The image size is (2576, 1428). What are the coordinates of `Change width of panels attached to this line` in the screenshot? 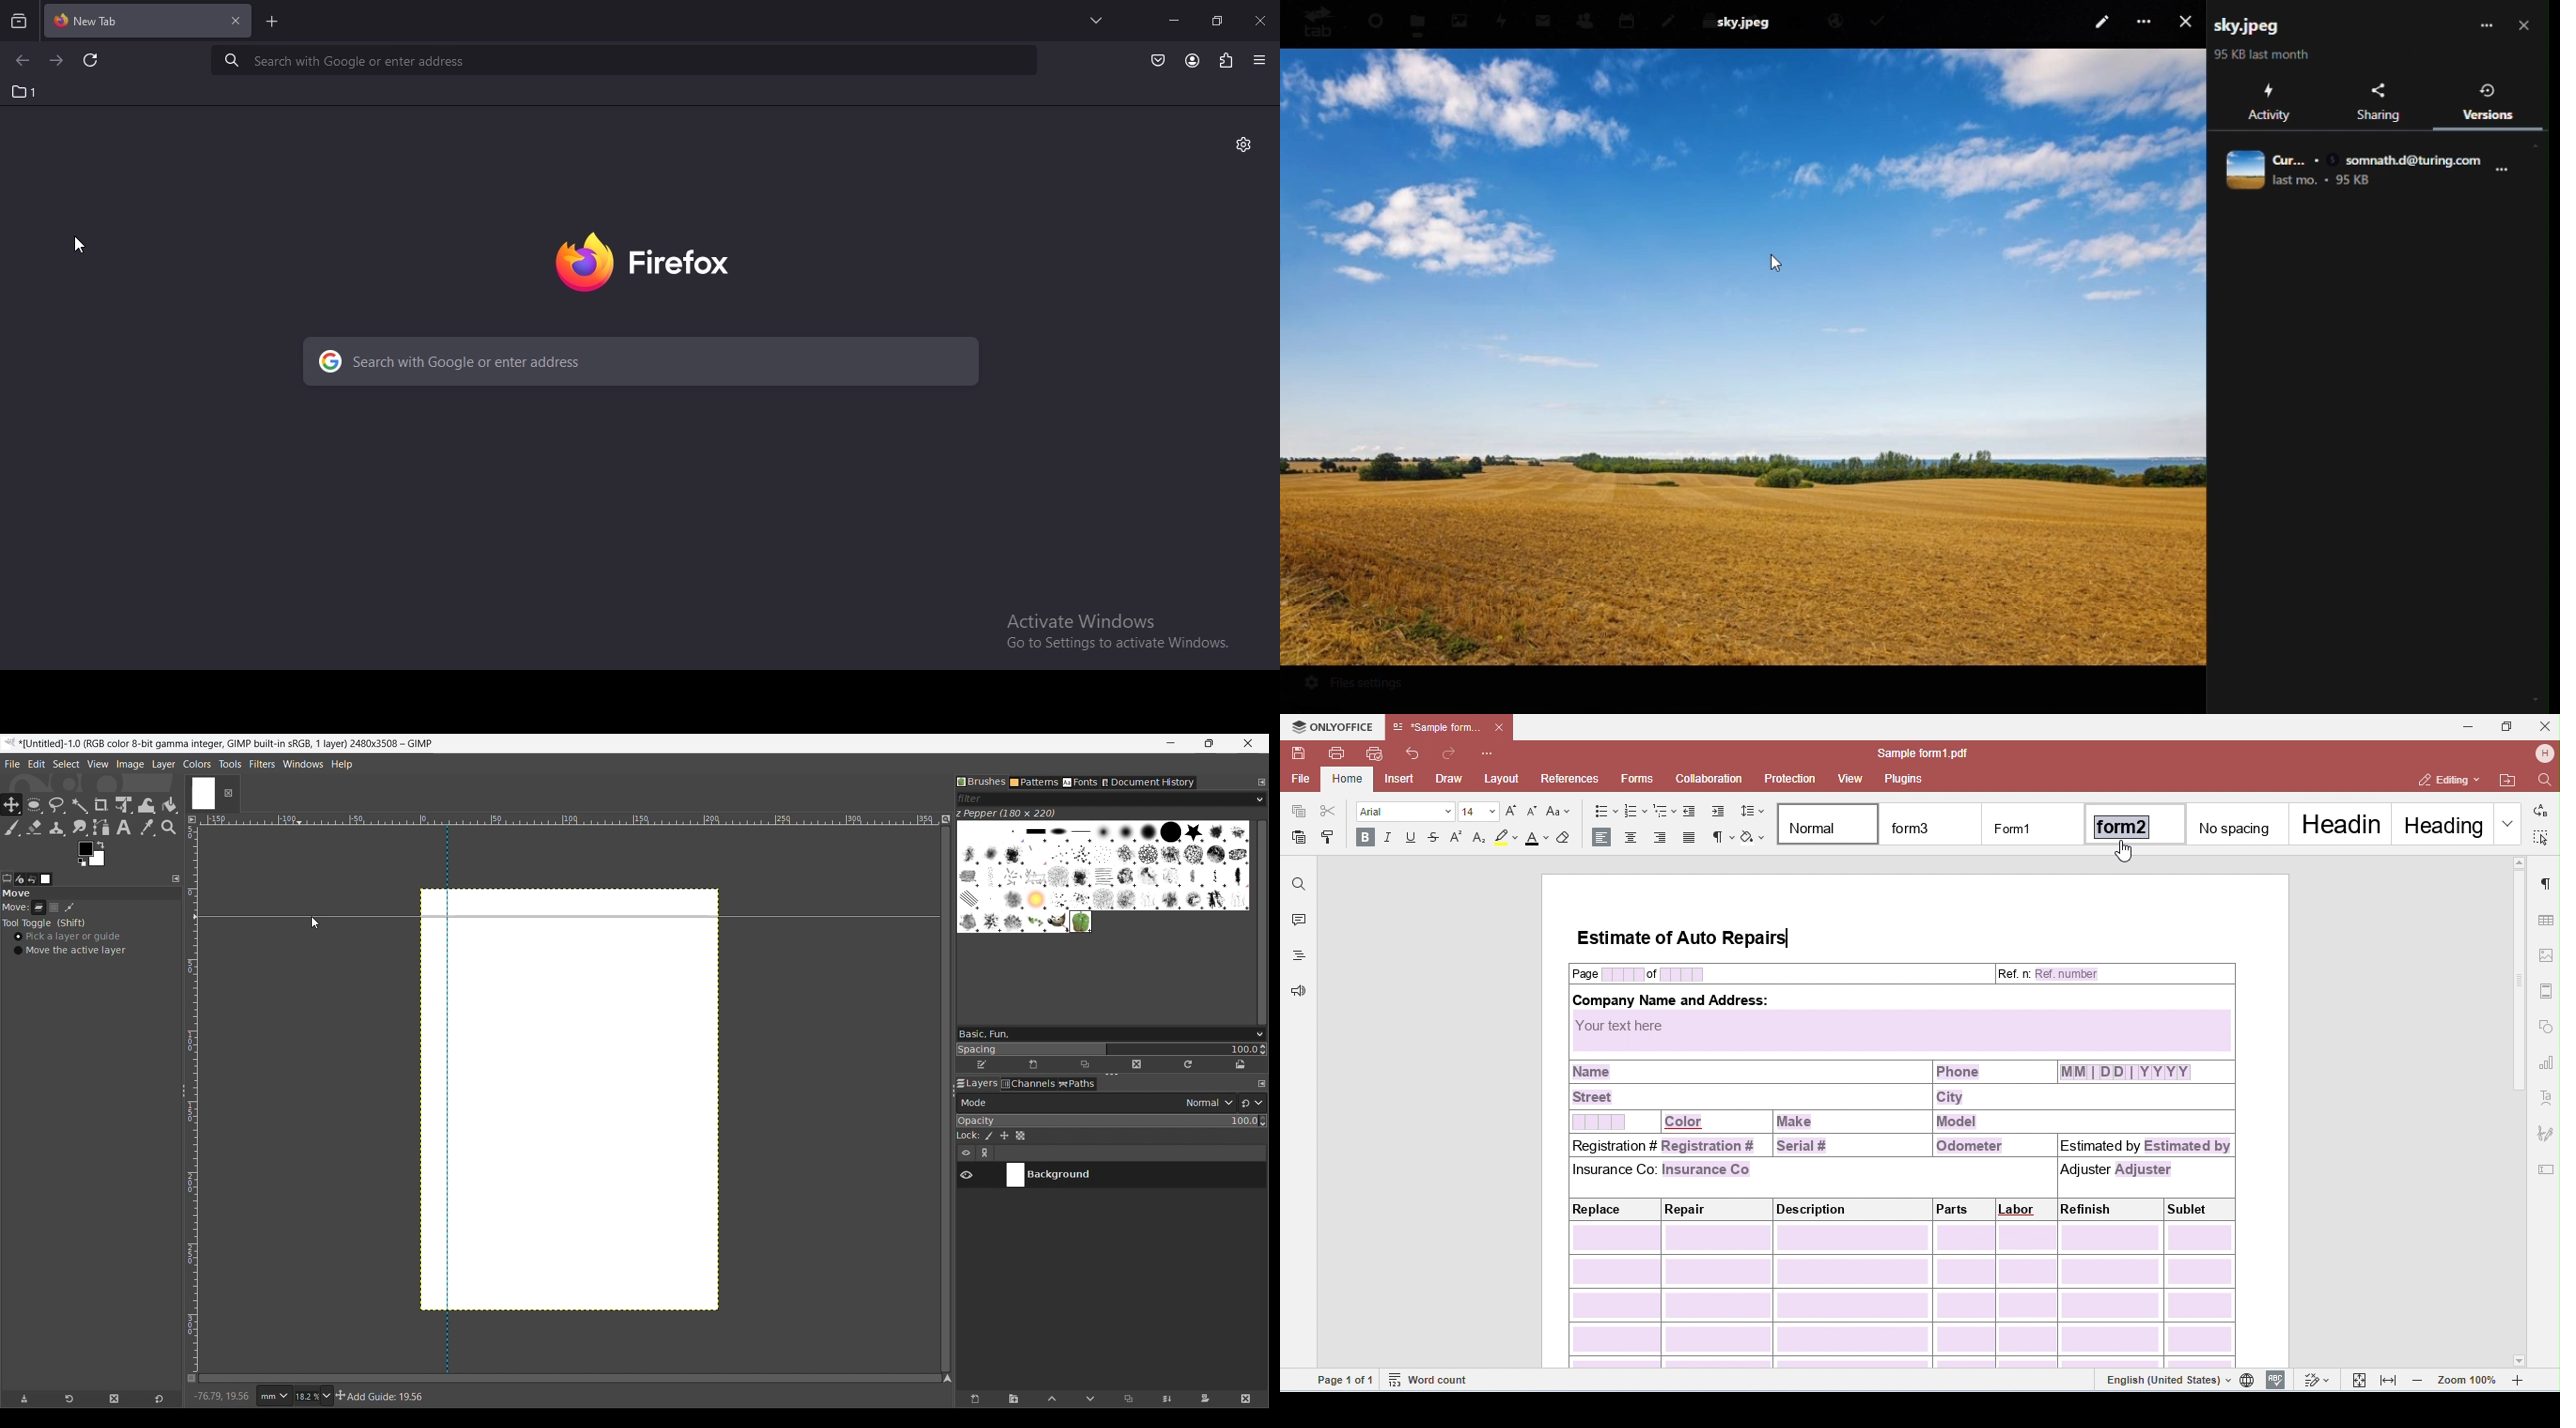 It's located at (932, 1091).